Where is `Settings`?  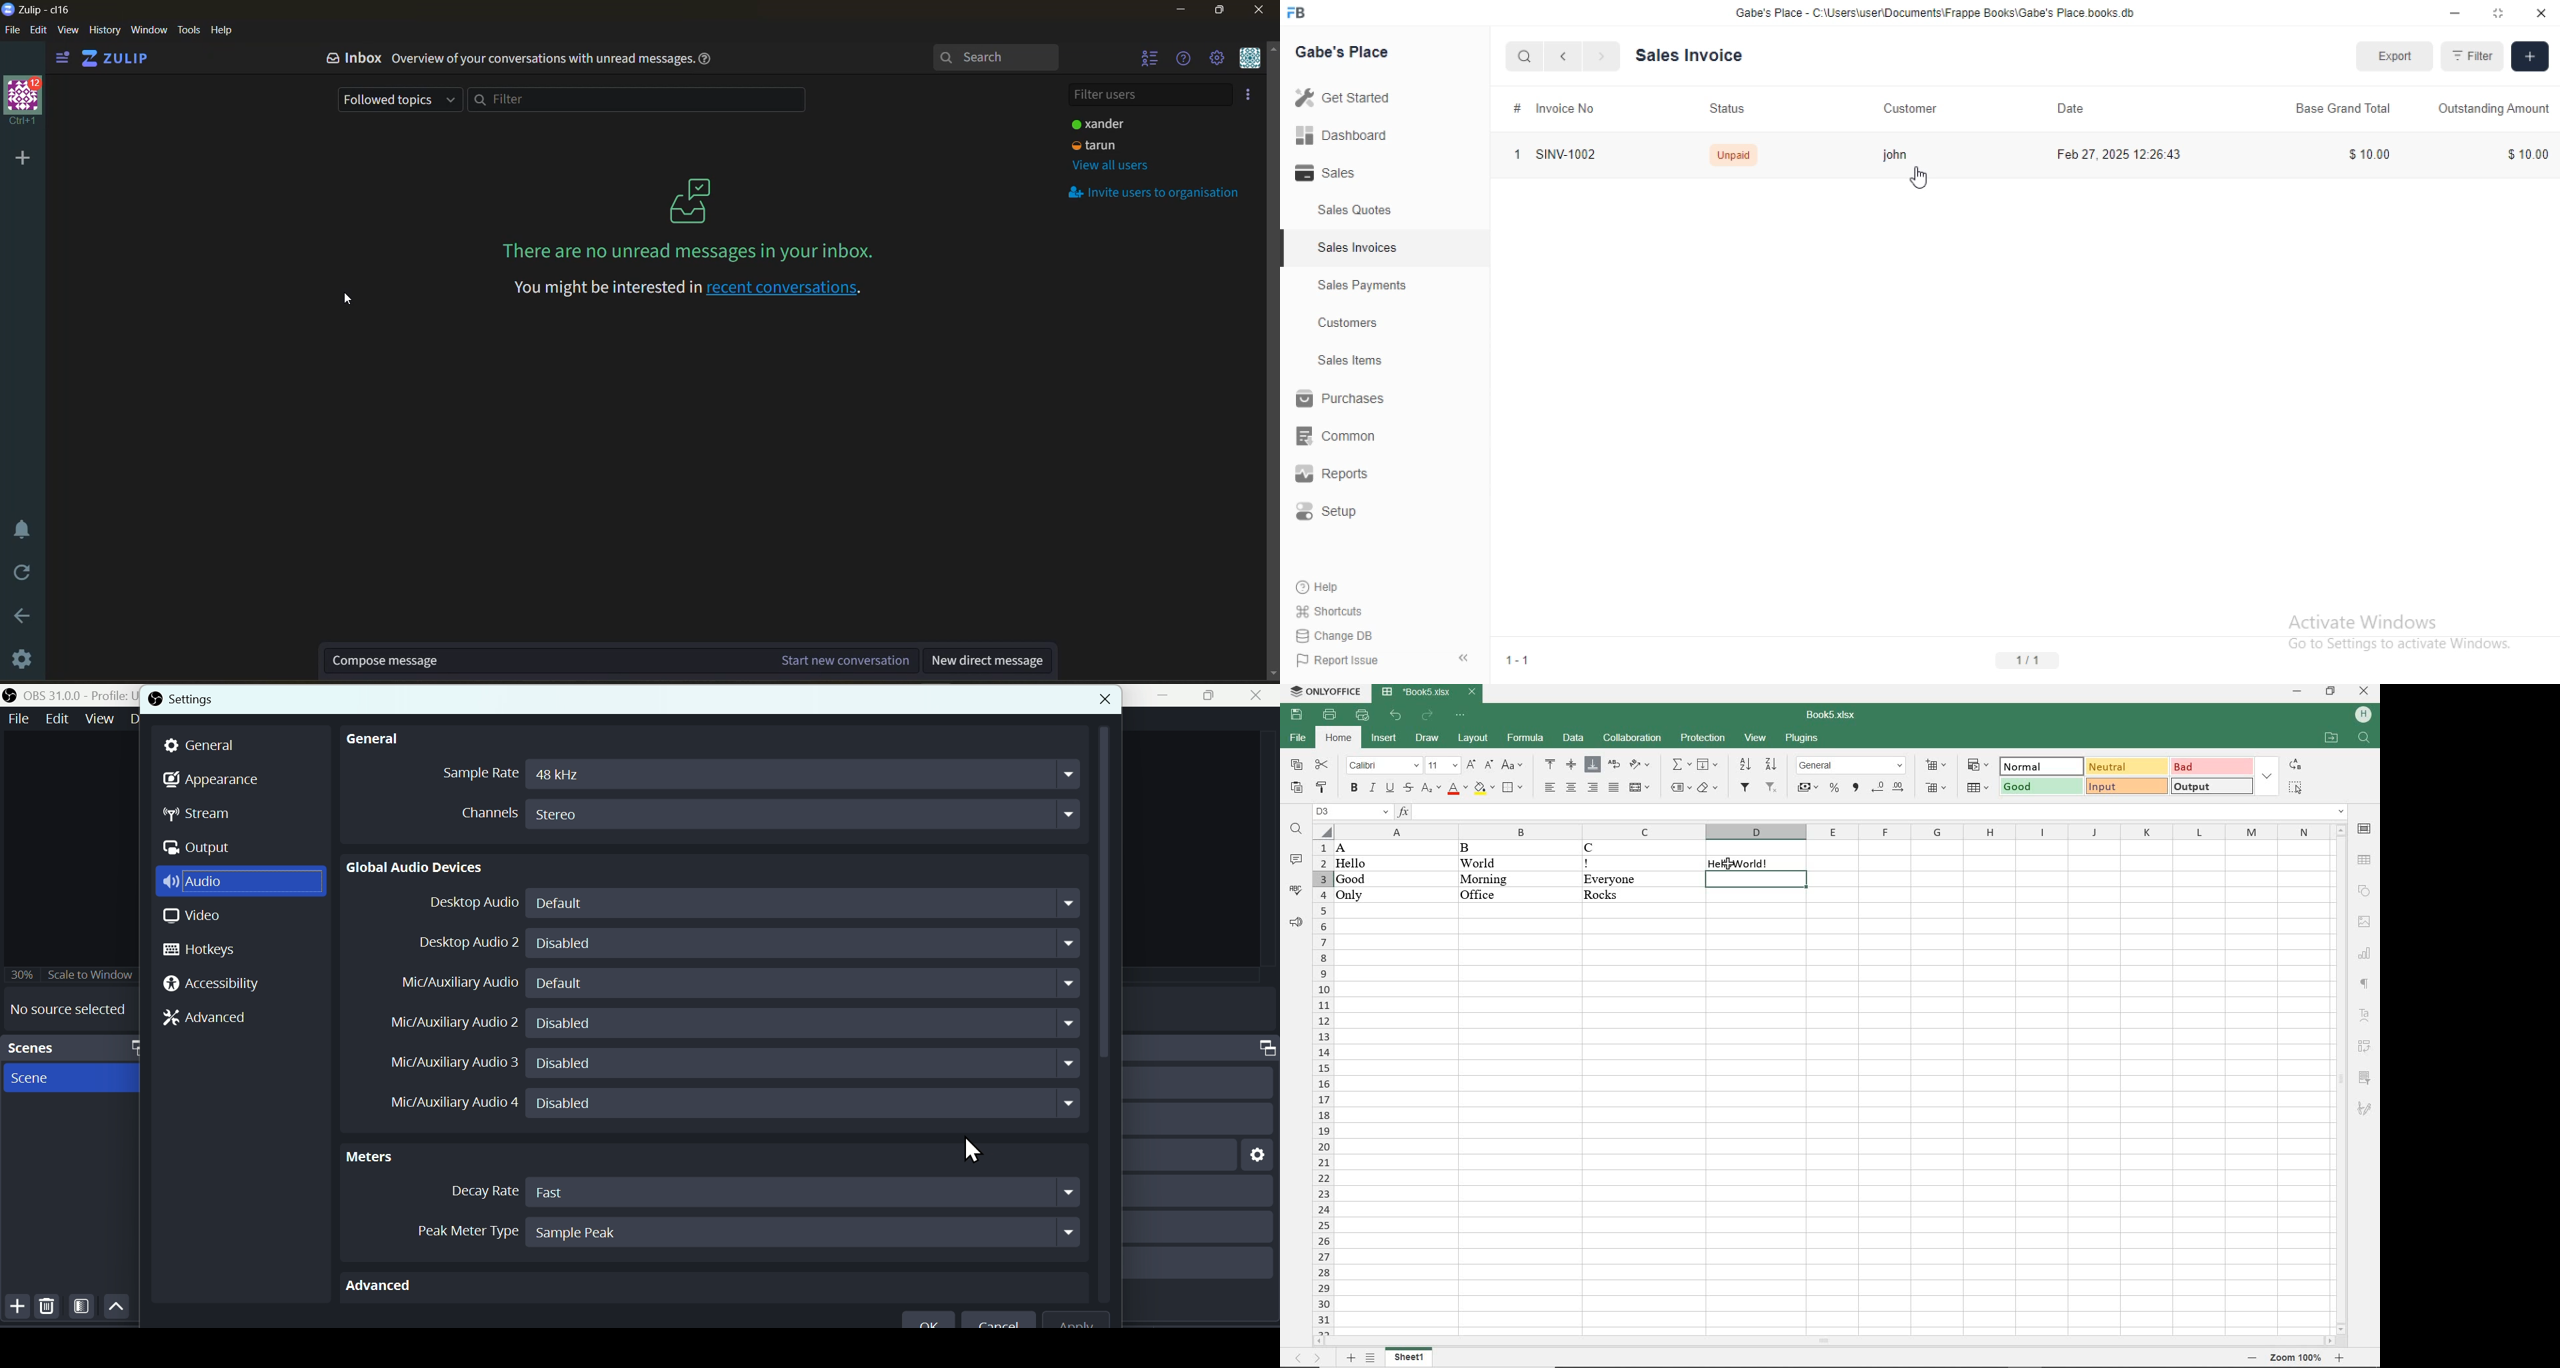
Settings is located at coordinates (215, 699).